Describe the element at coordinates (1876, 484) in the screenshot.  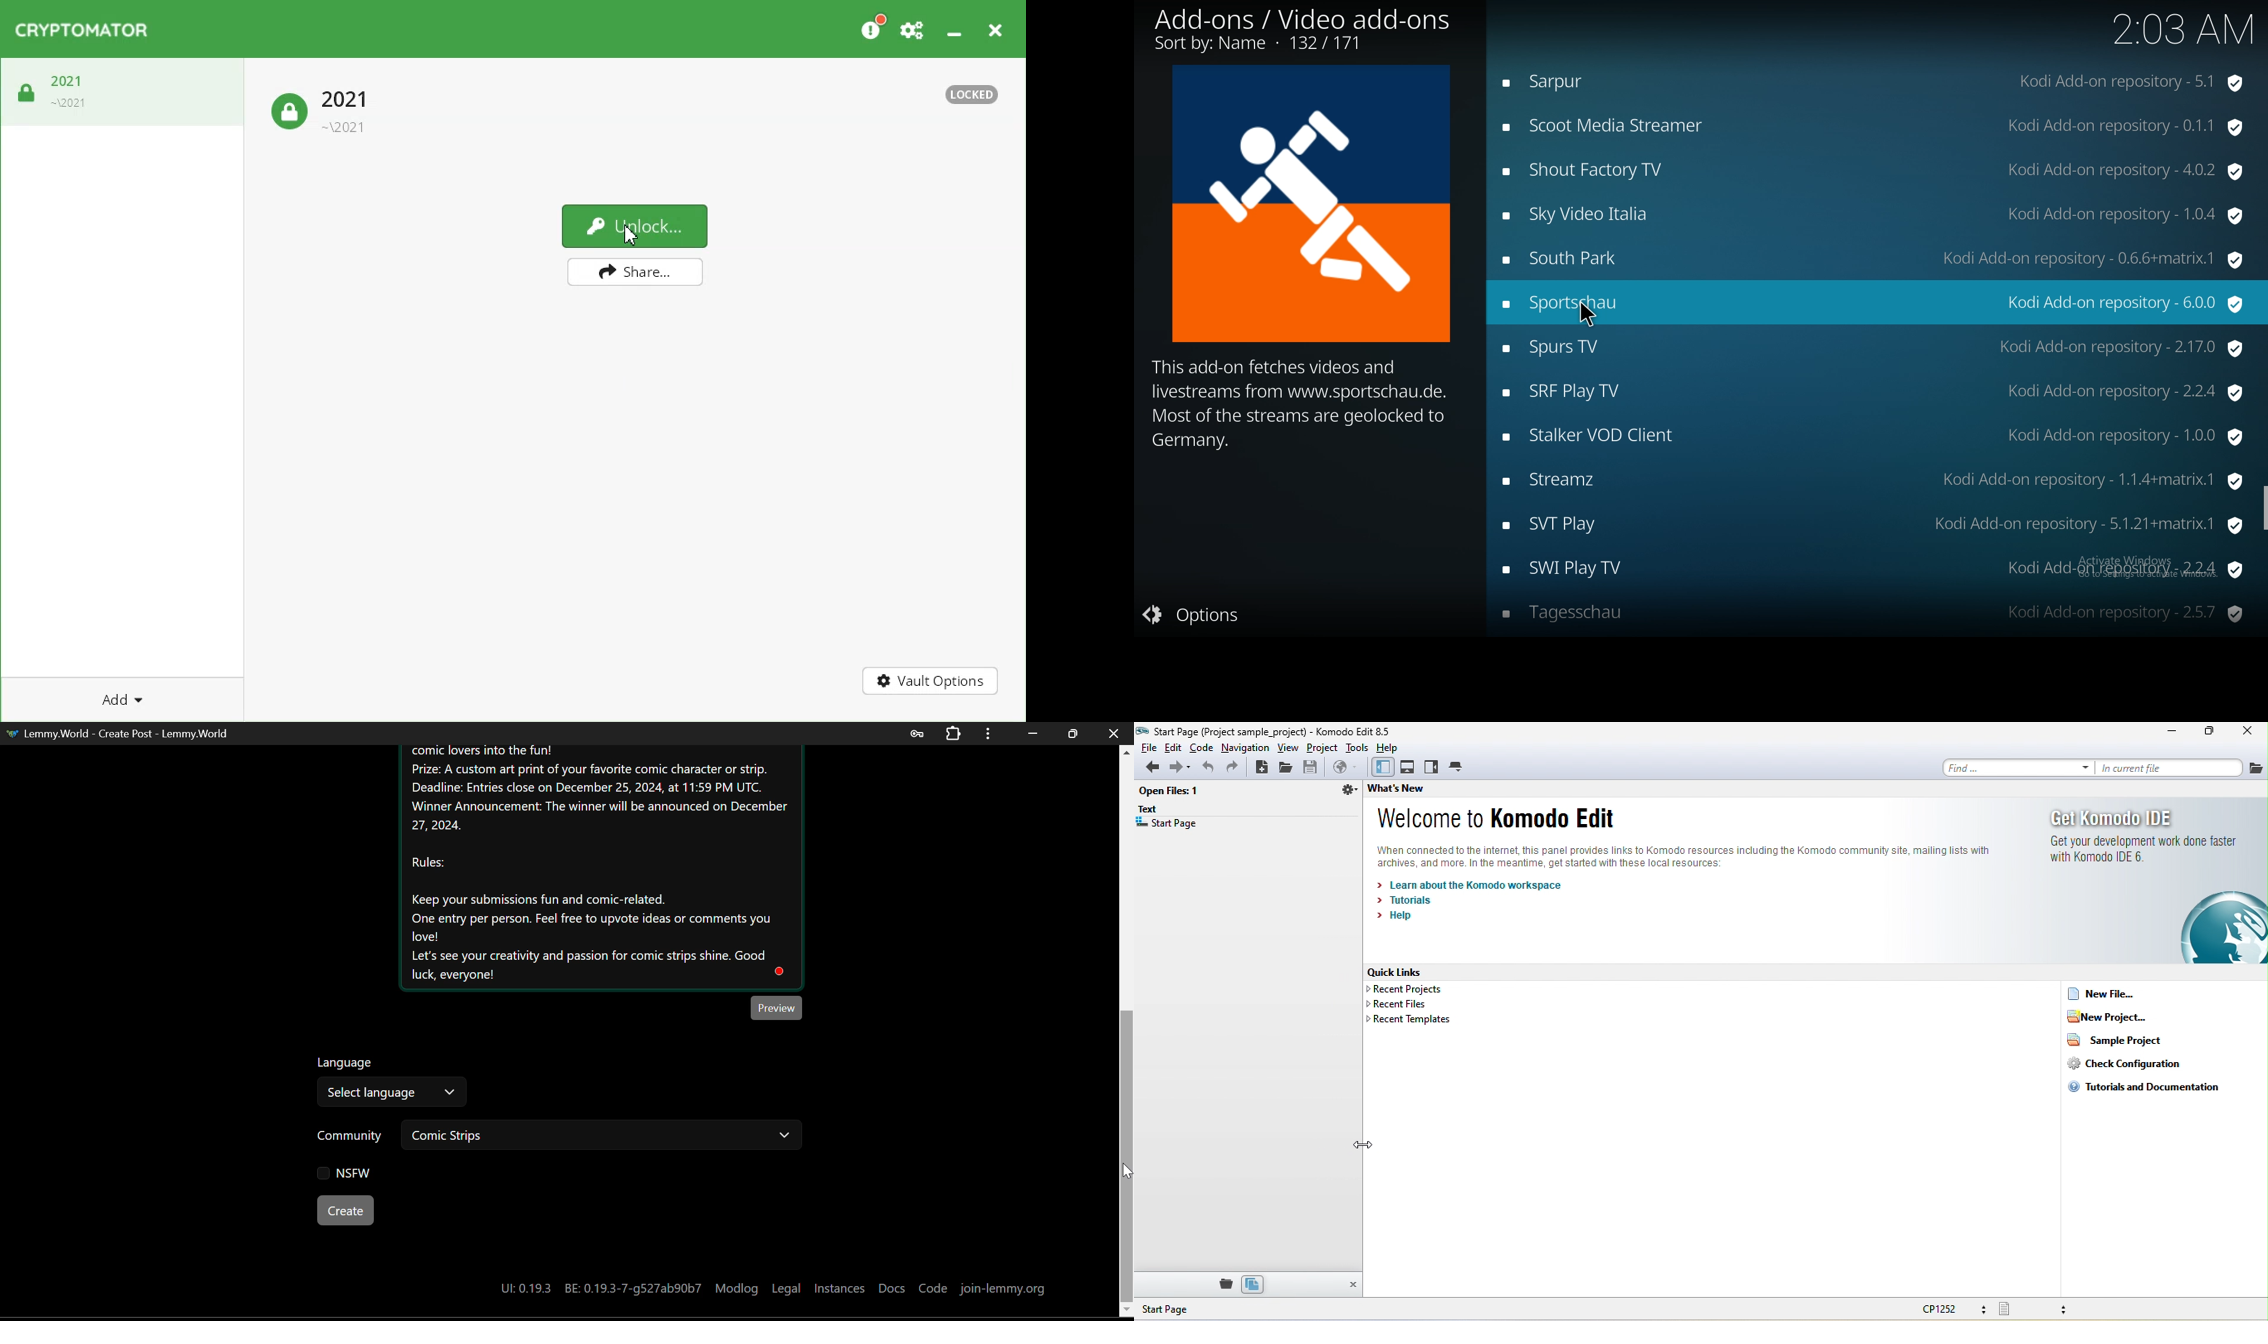
I see `streamz` at that location.